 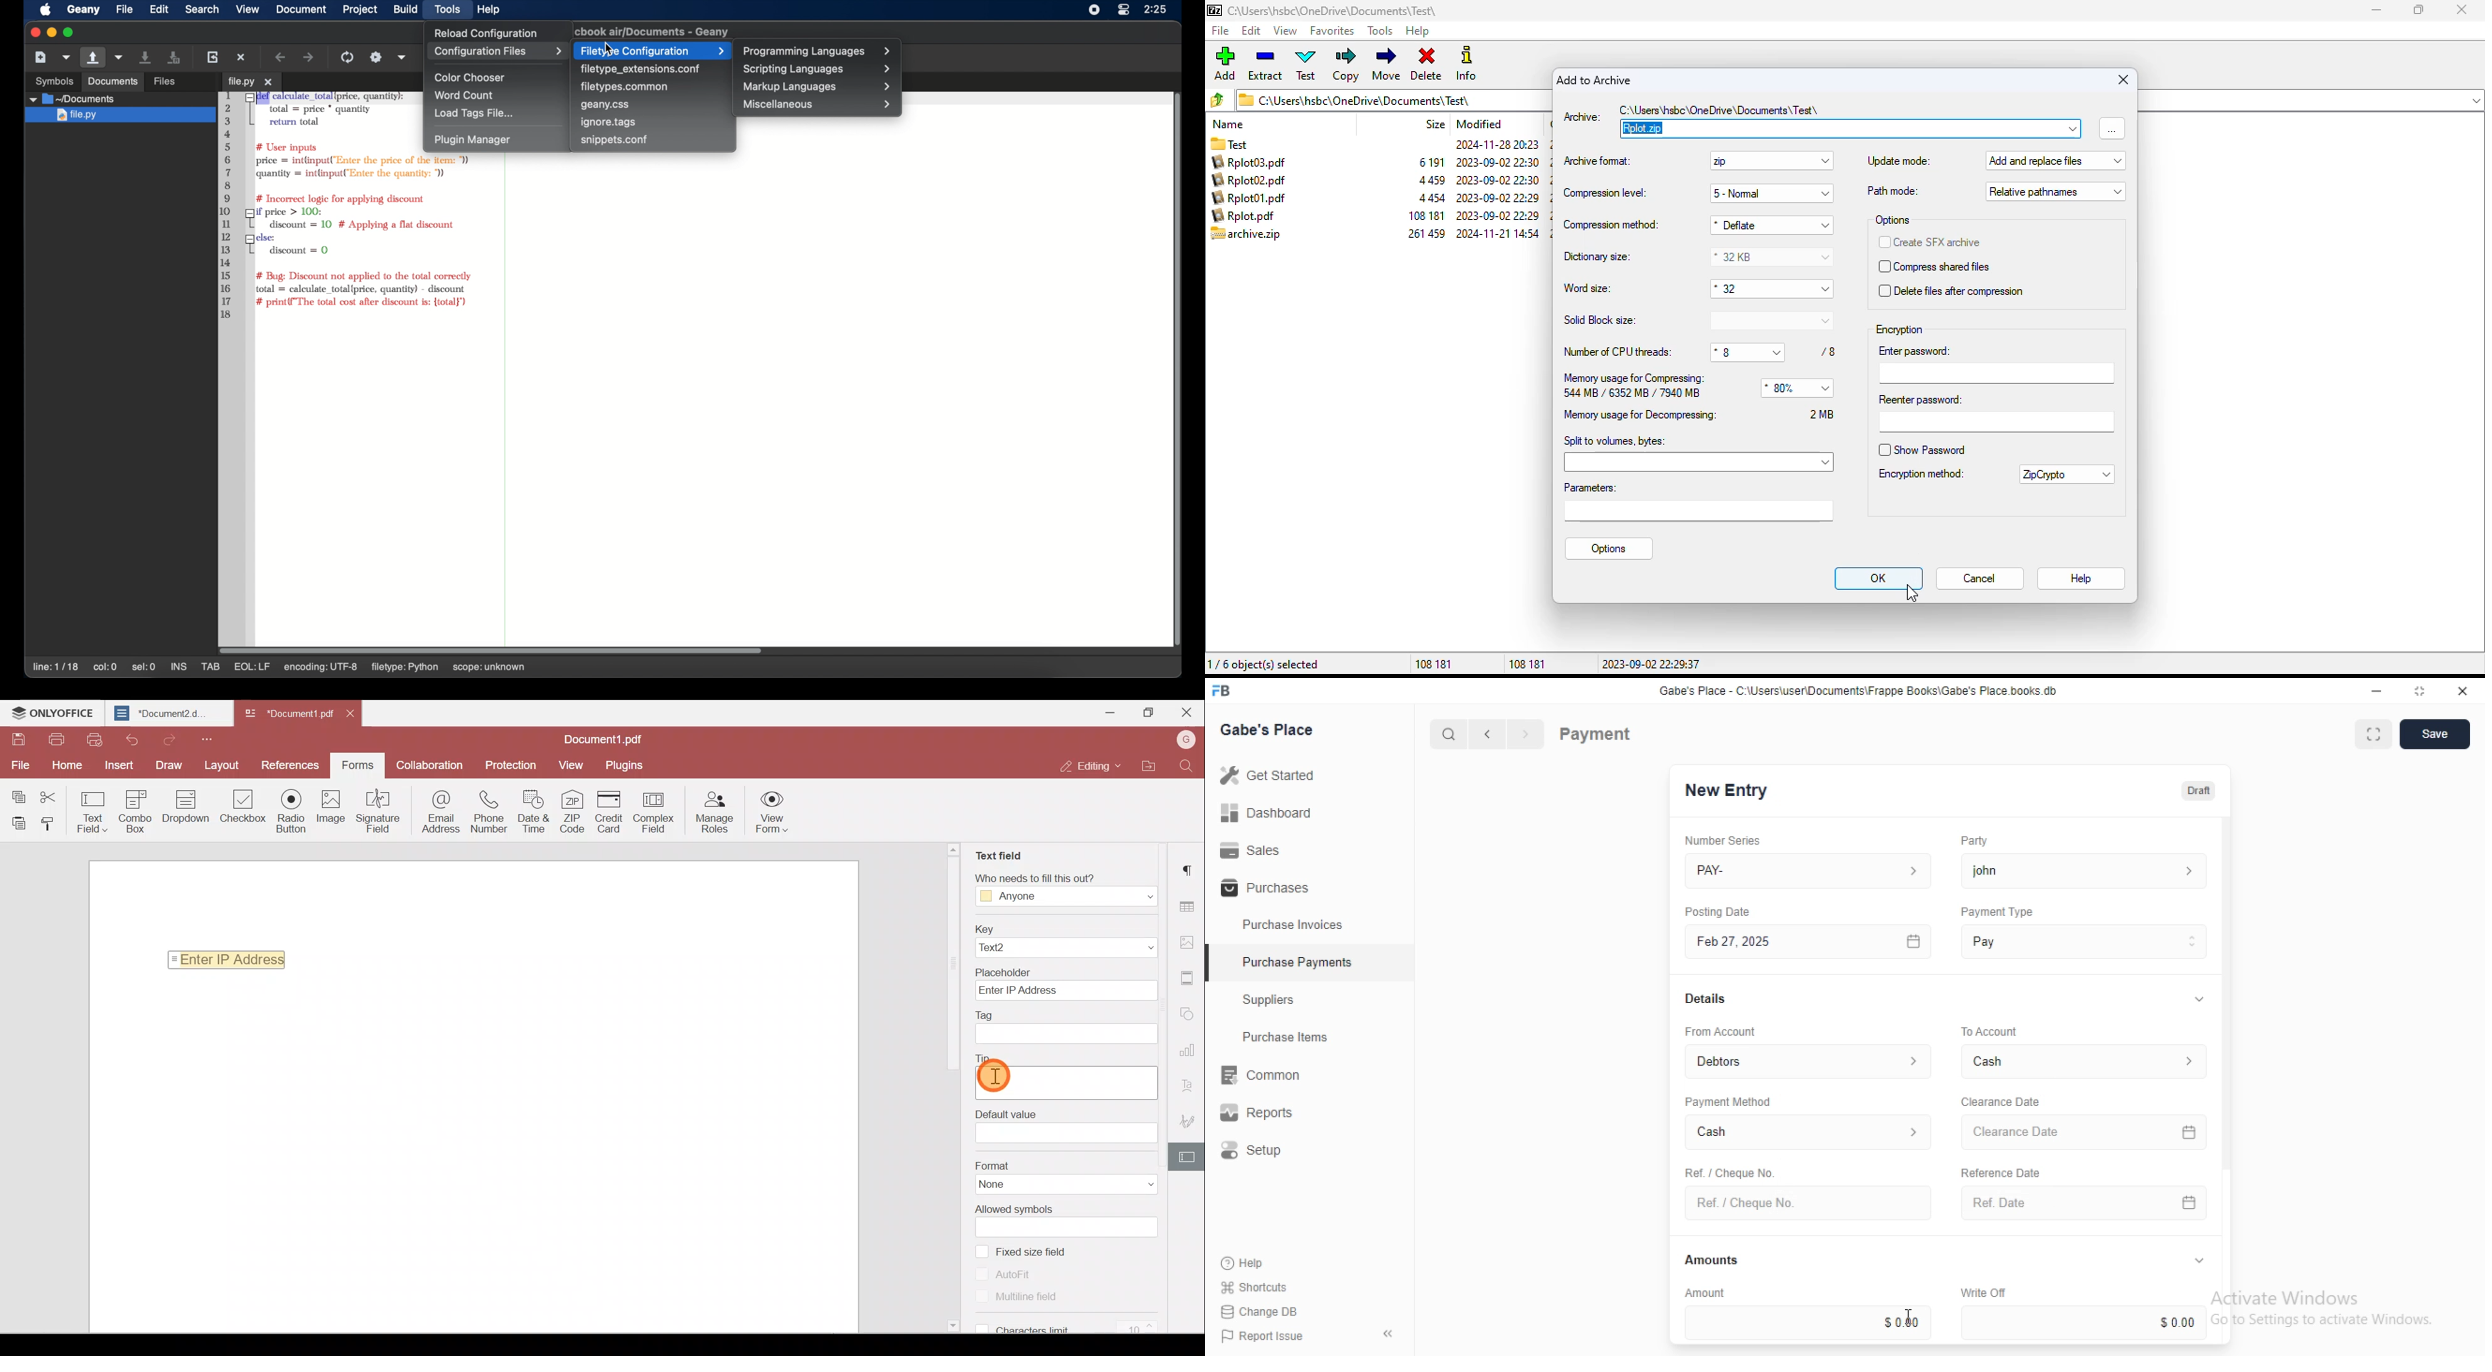 What do you see at coordinates (1189, 903) in the screenshot?
I see `Table settings` at bounding box center [1189, 903].